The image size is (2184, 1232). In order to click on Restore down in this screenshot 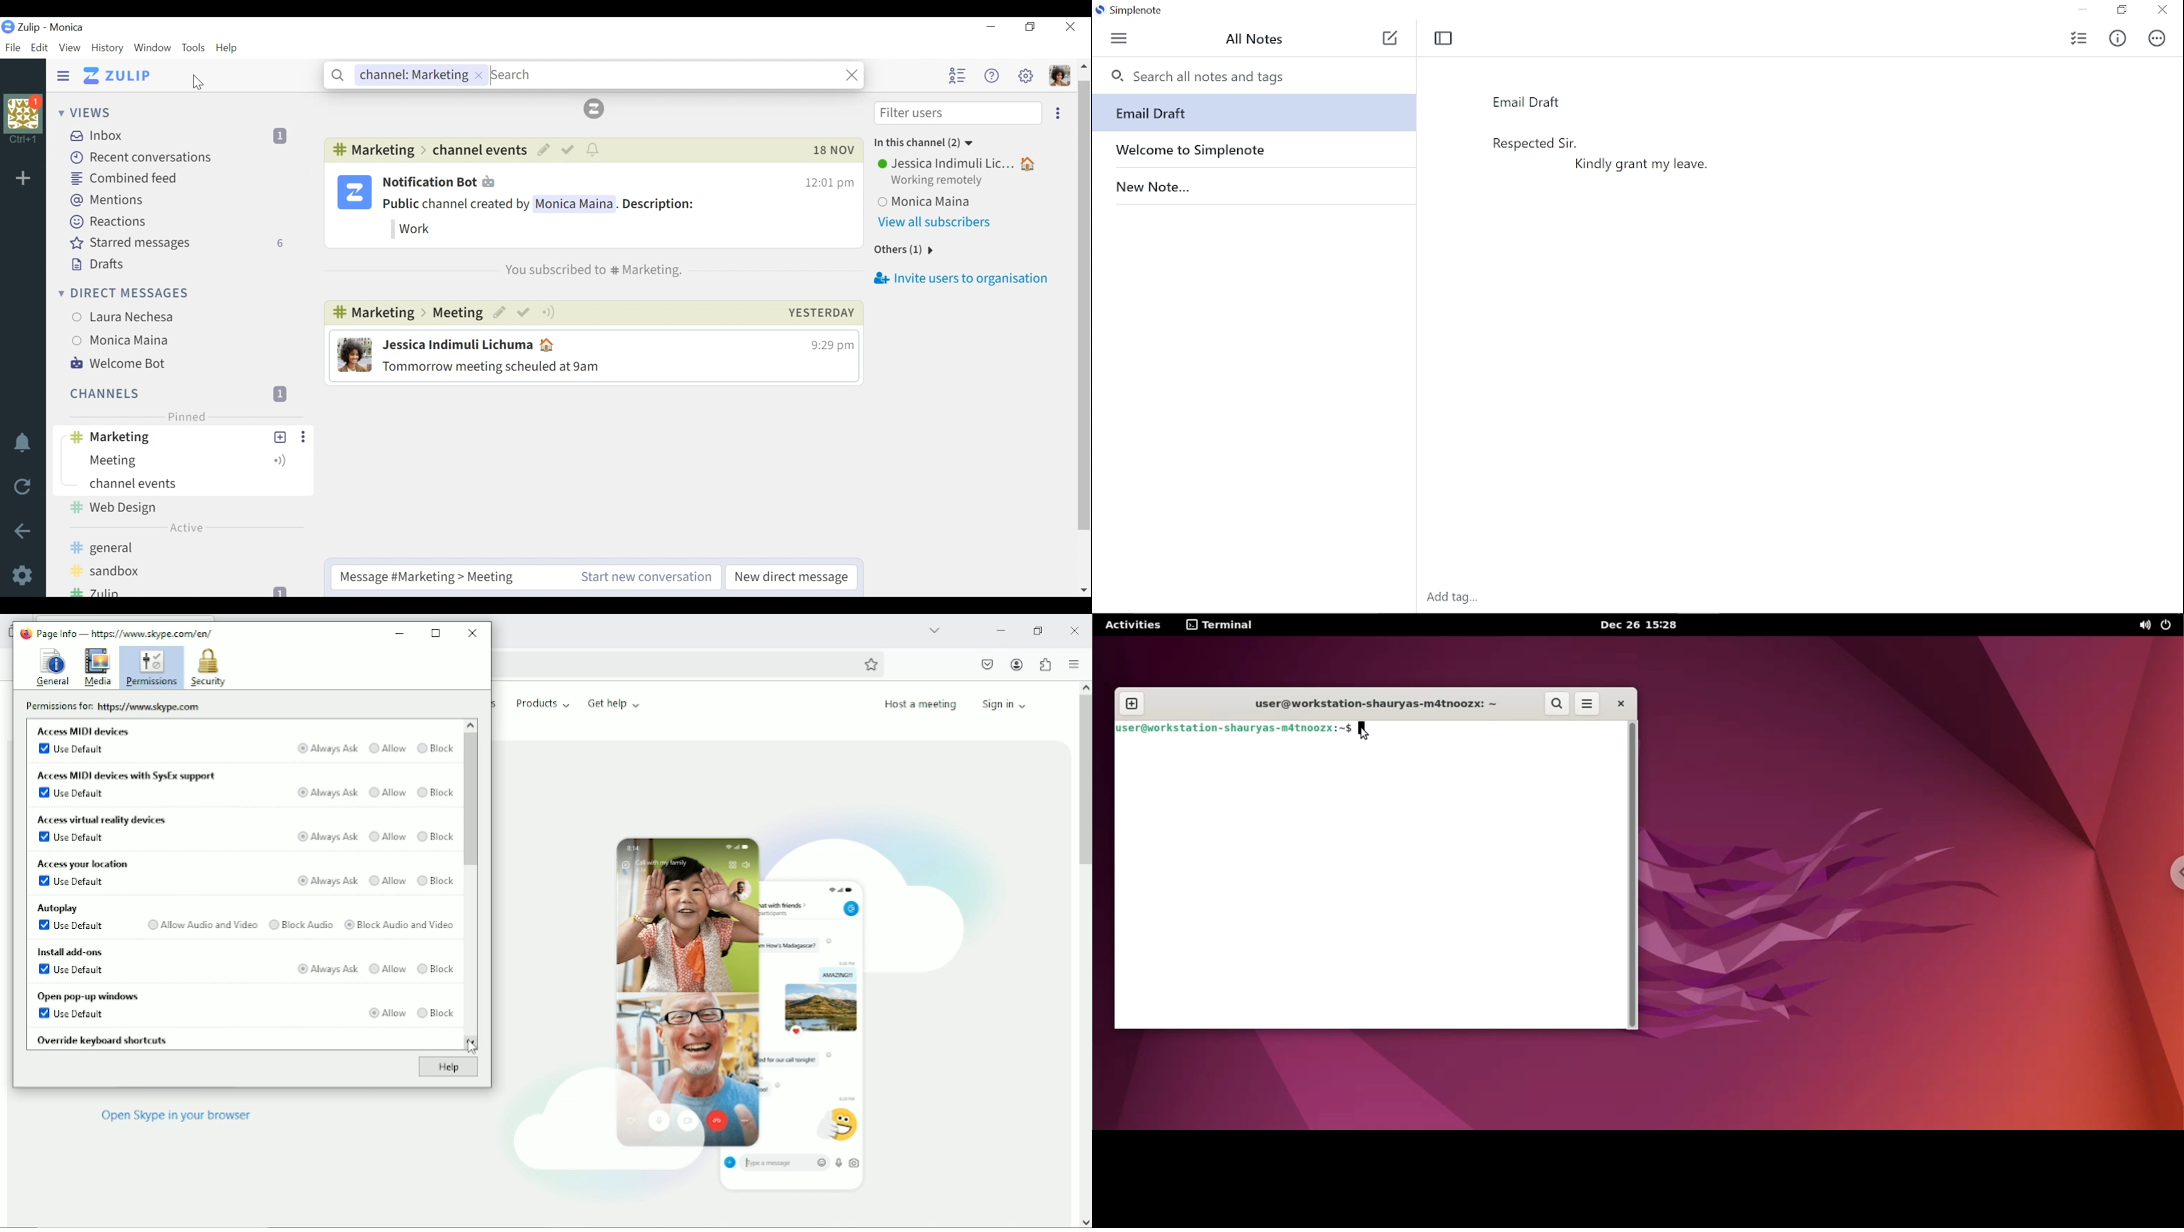, I will do `click(2122, 11)`.